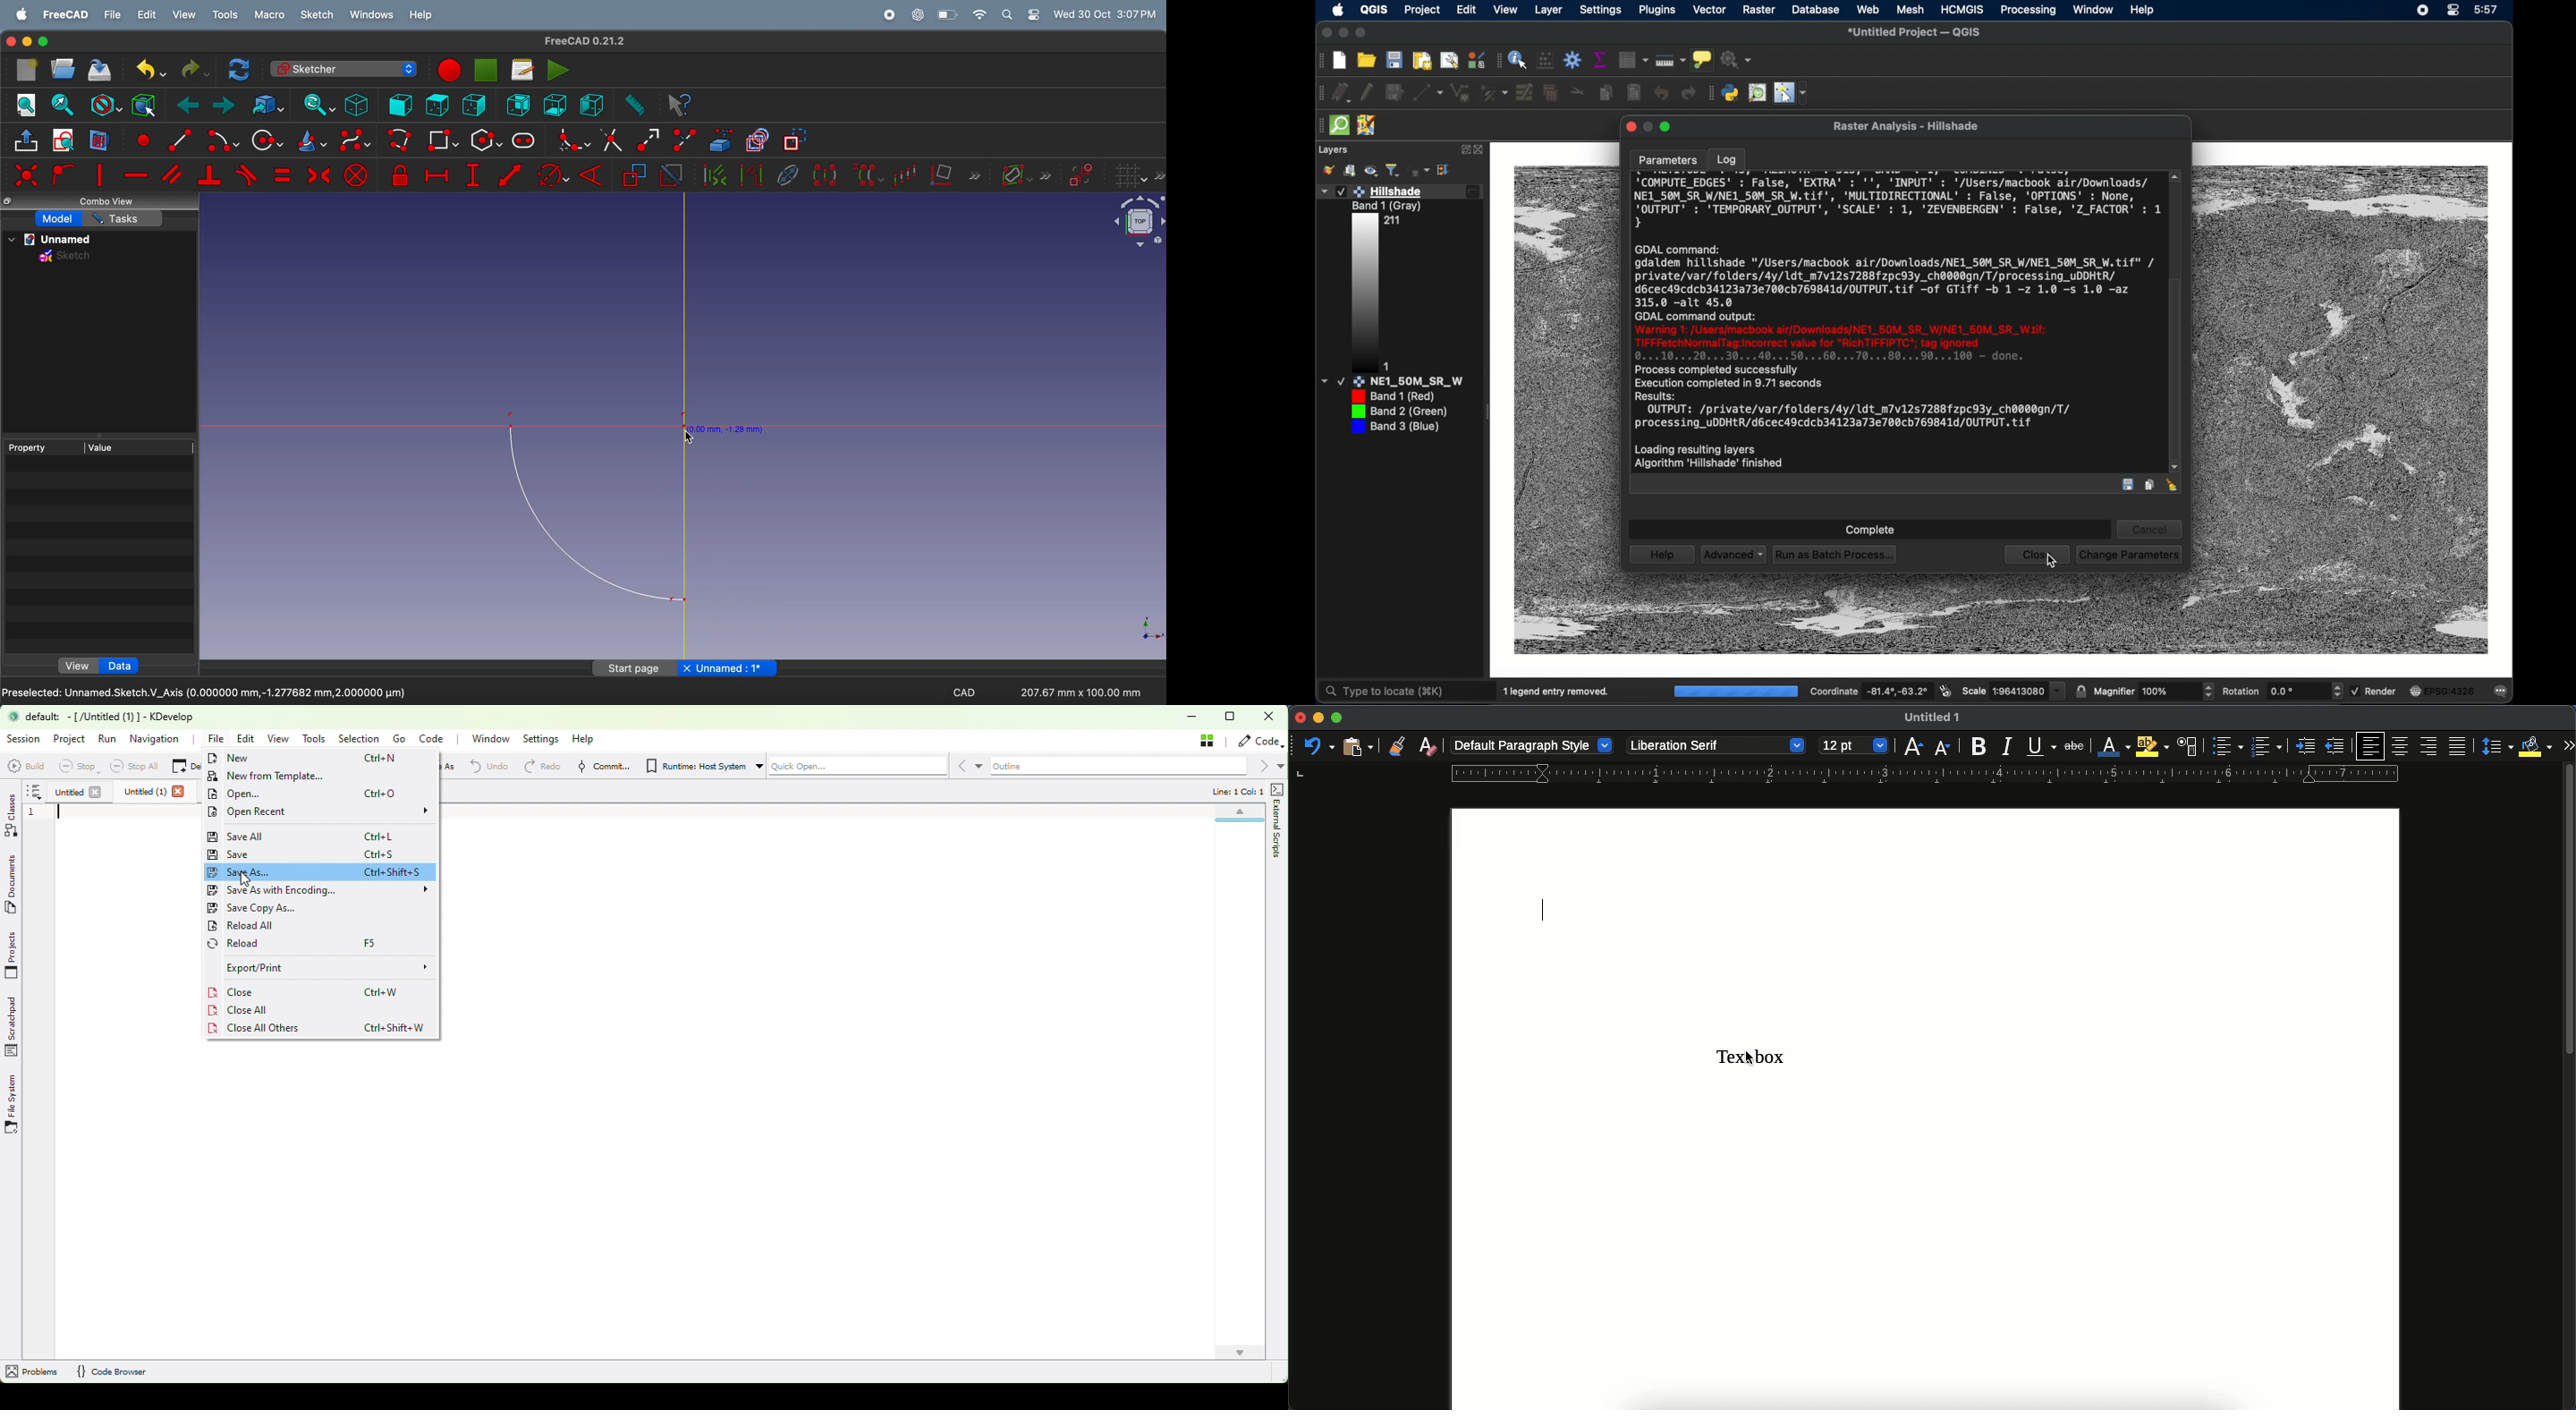 This screenshot has width=2576, height=1428. Describe the element at coordinates (965, 694) in the screenshot. I see `cad` at that location.